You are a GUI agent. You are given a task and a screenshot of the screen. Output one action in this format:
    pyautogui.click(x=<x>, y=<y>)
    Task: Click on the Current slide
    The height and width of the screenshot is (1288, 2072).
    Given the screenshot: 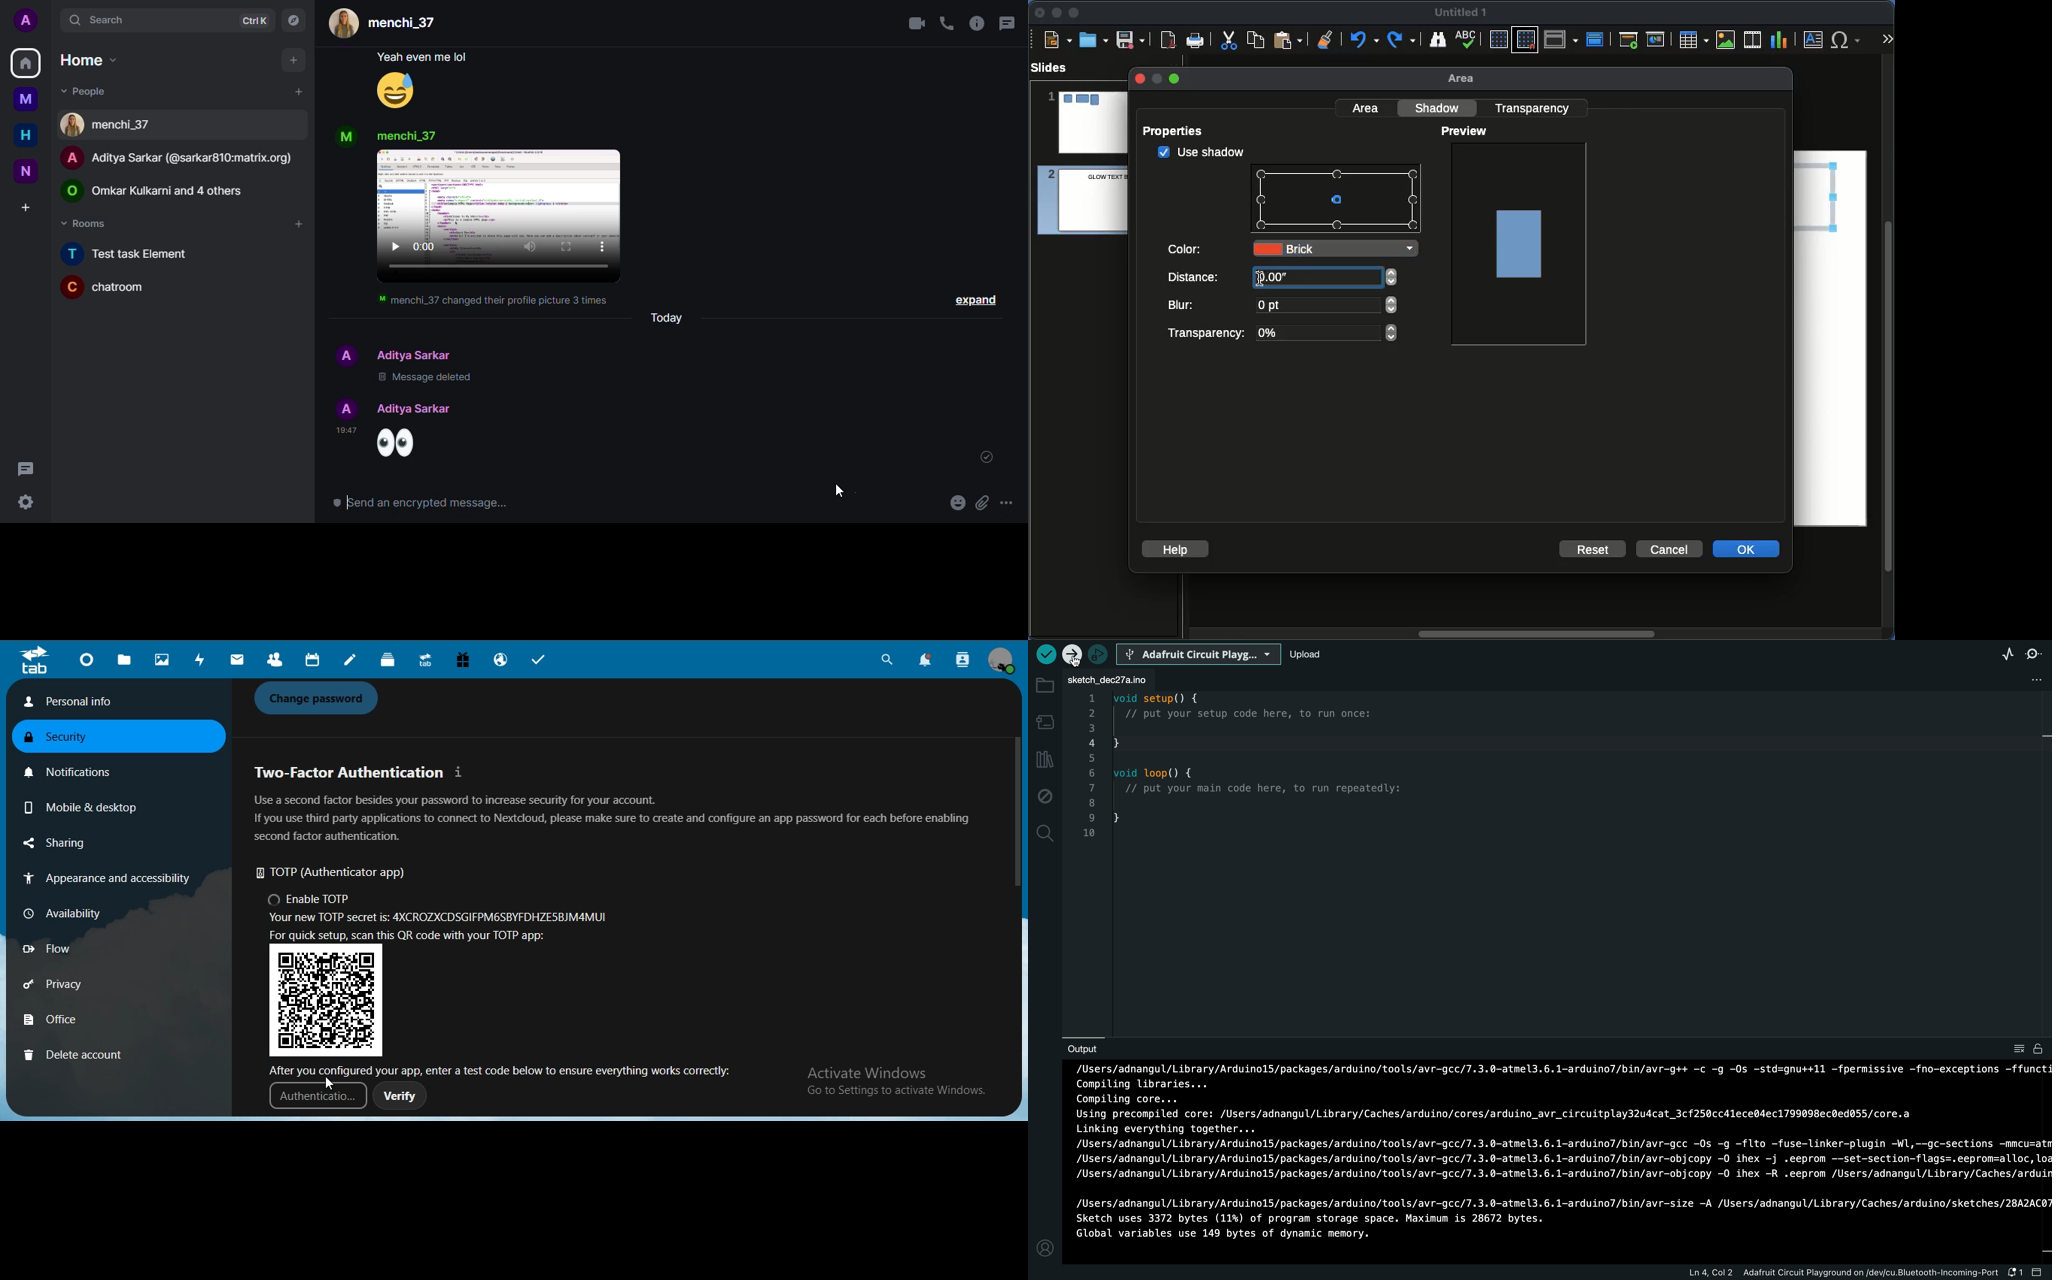 What is the action you would take?
    pyautogui.click(x=1659, y=40)
    